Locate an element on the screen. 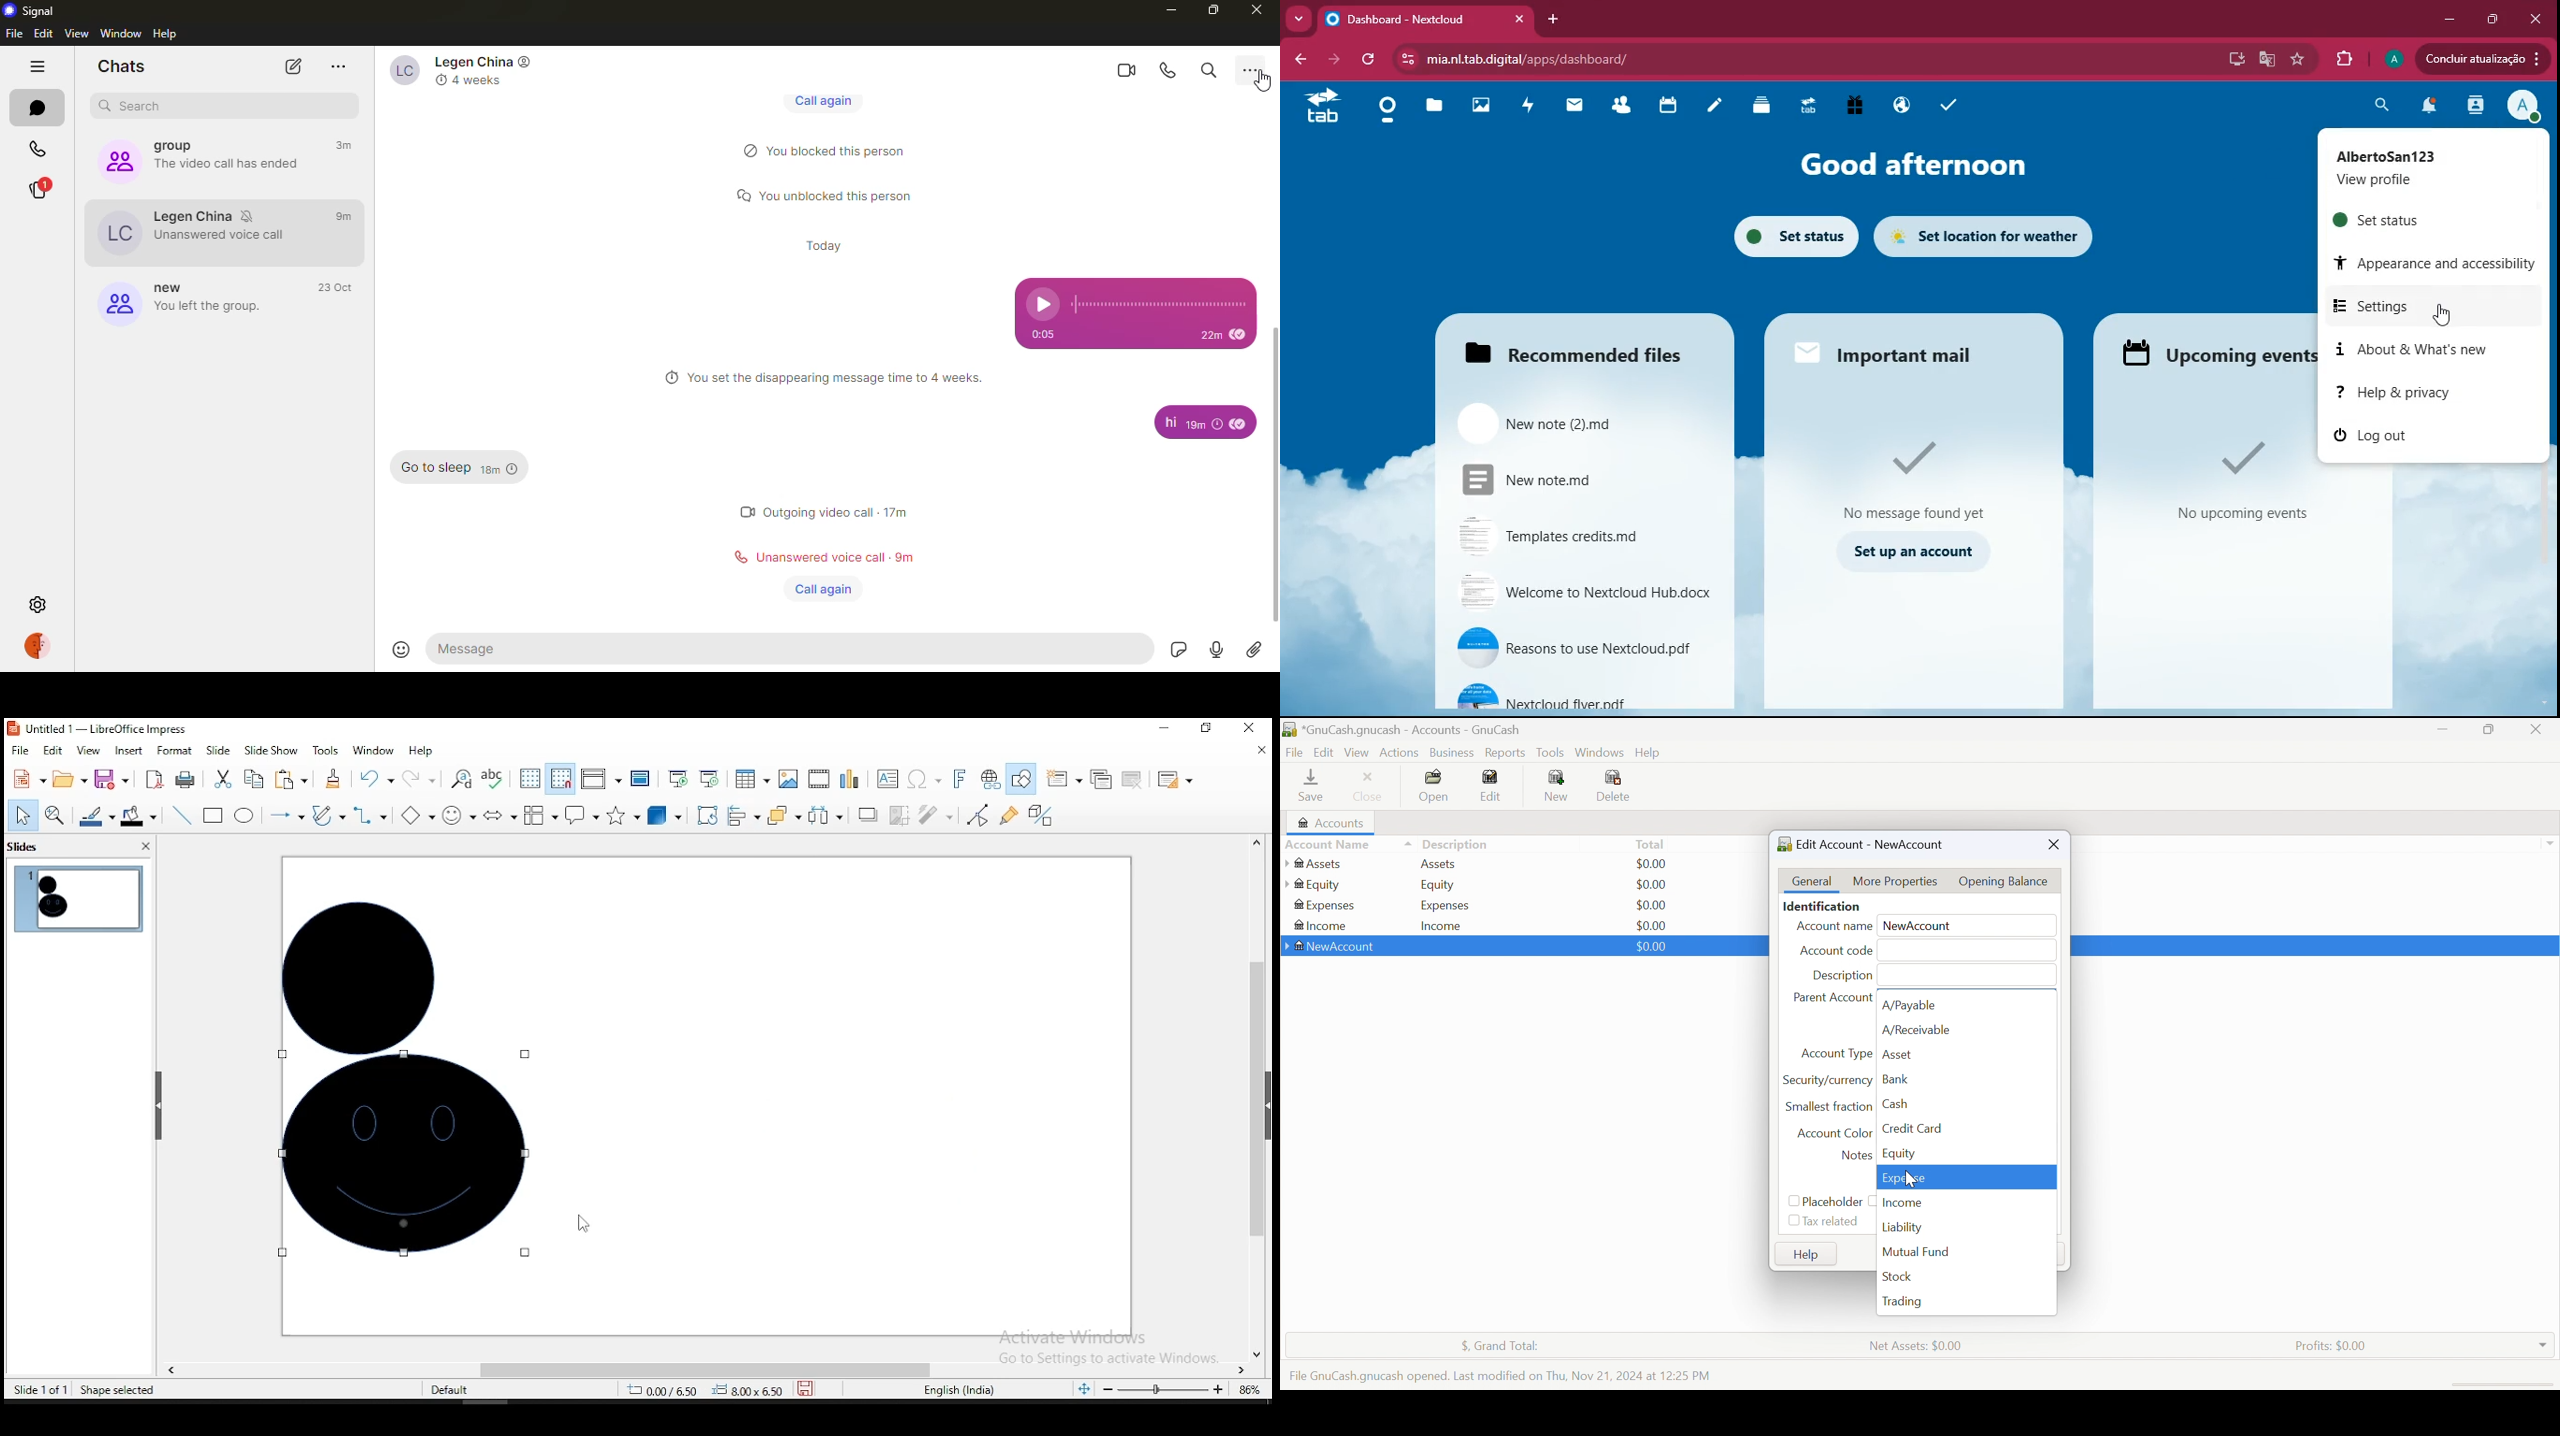  notifications is located at coordinates (2427, 107).